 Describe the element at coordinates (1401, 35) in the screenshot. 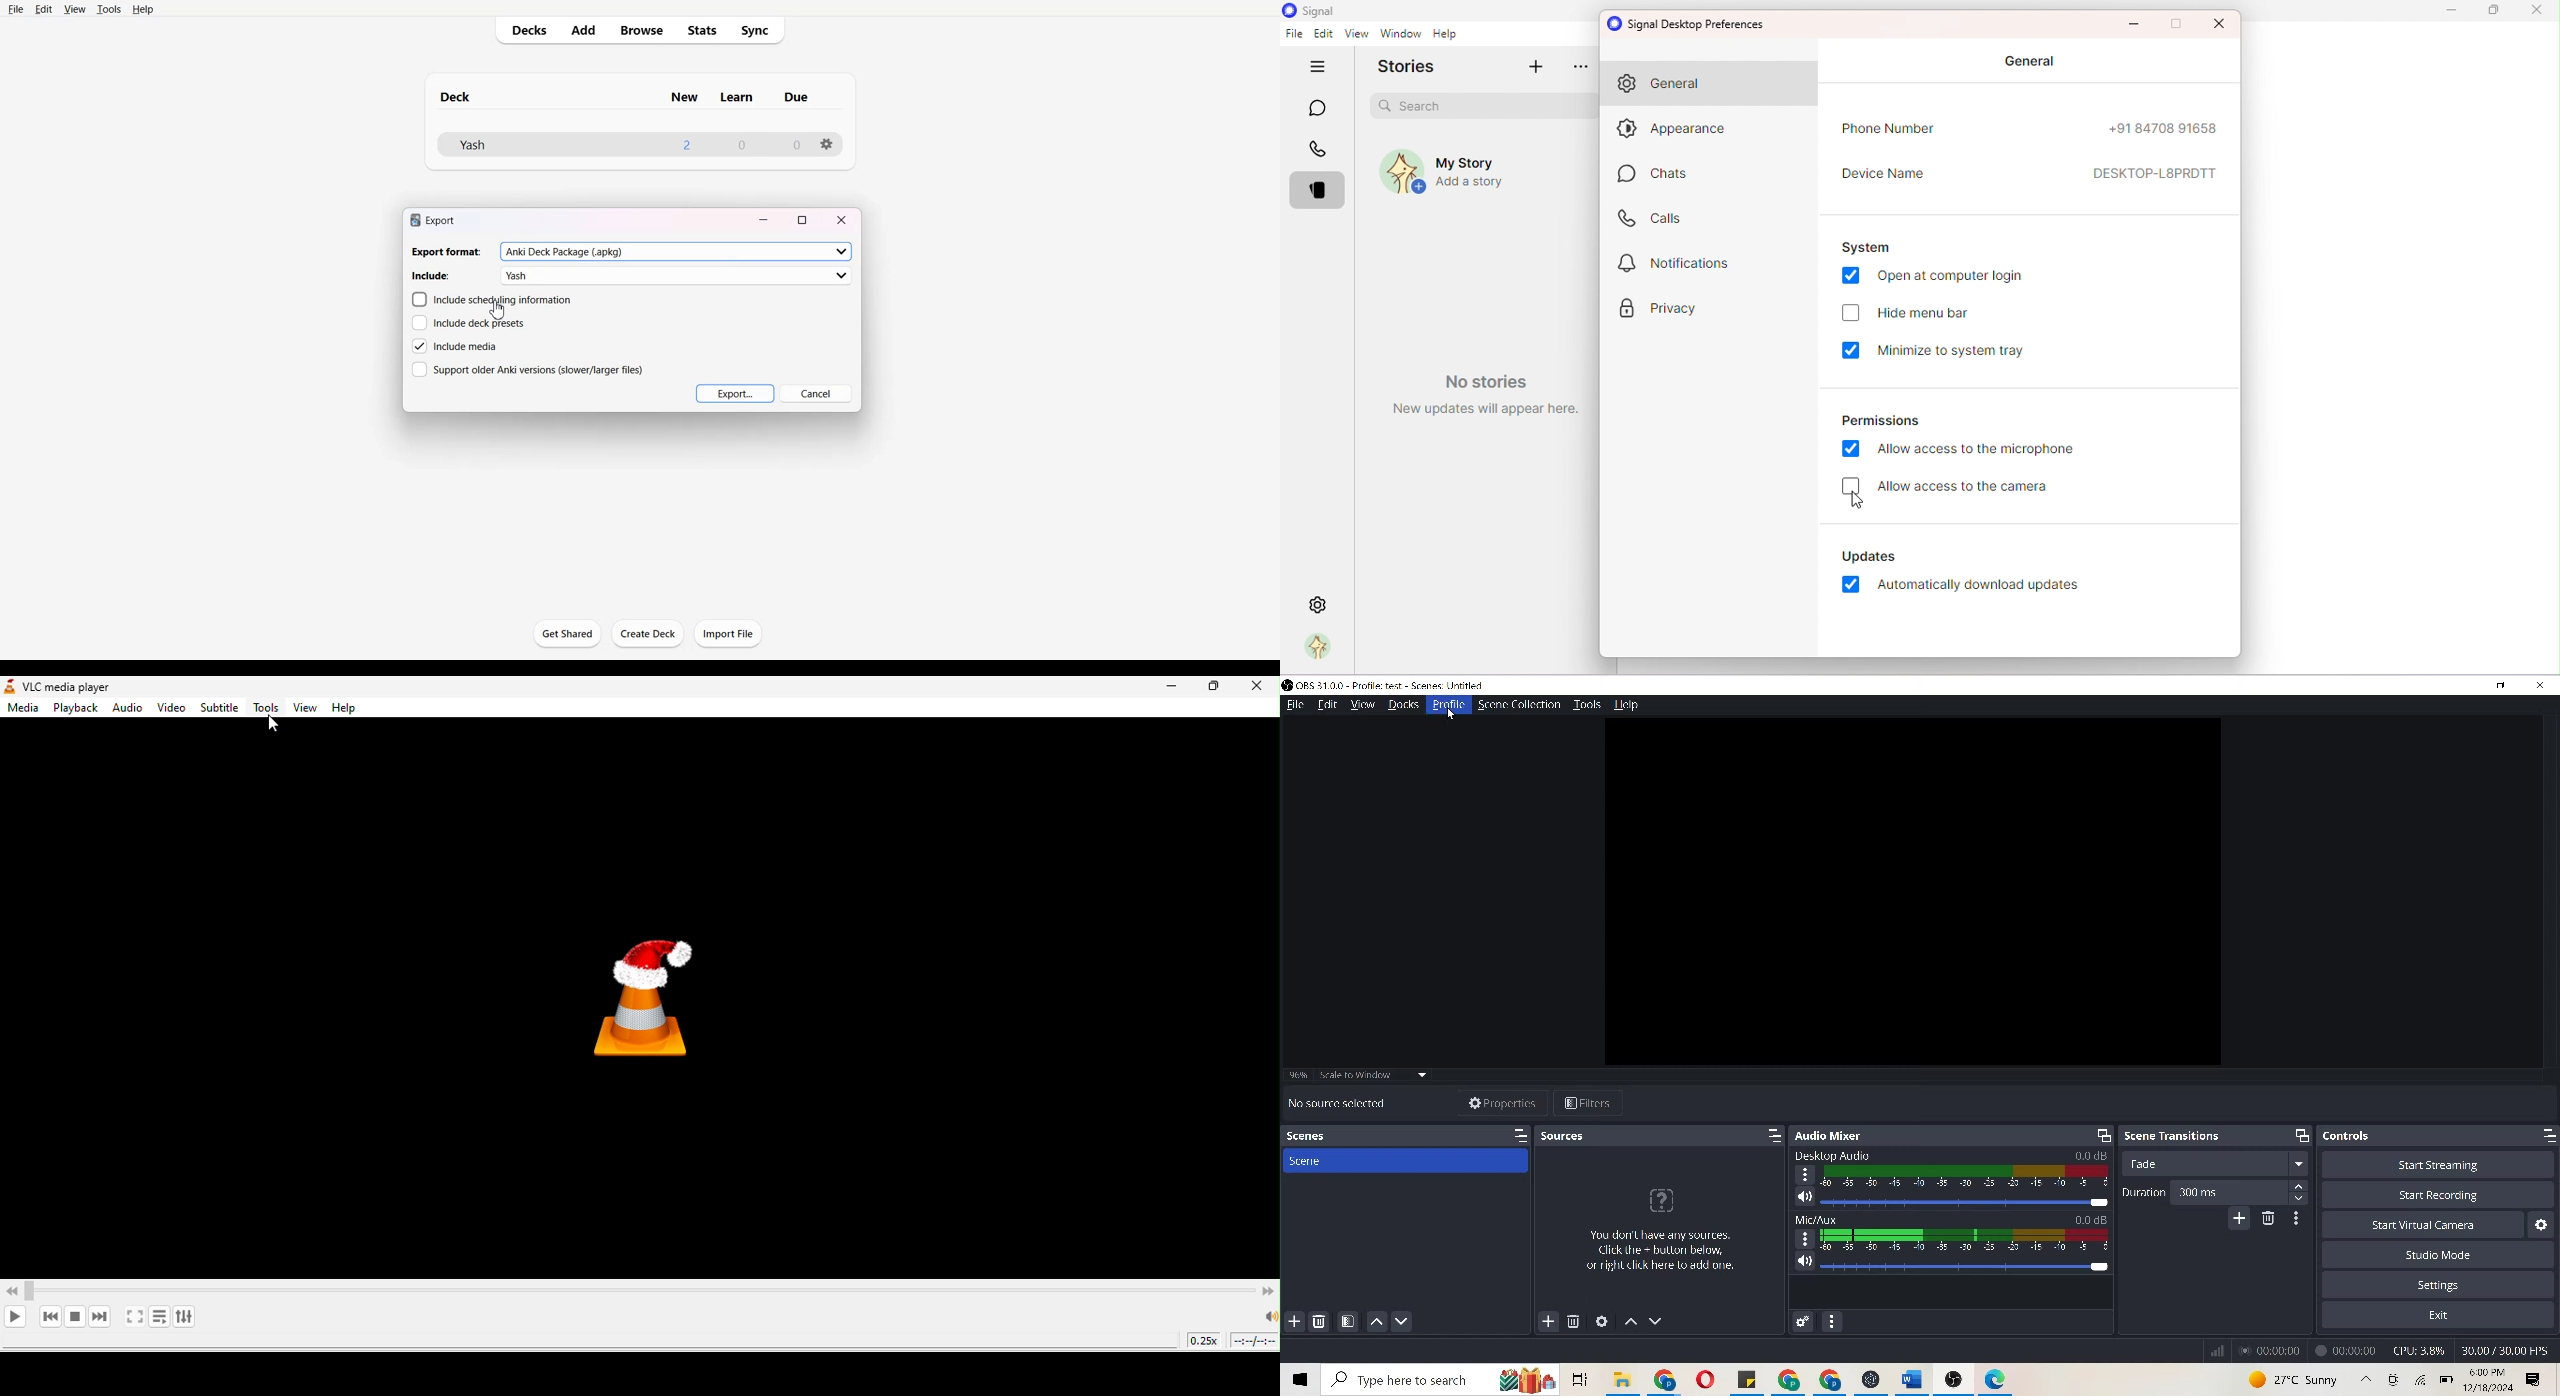

I see `Window` at that location.